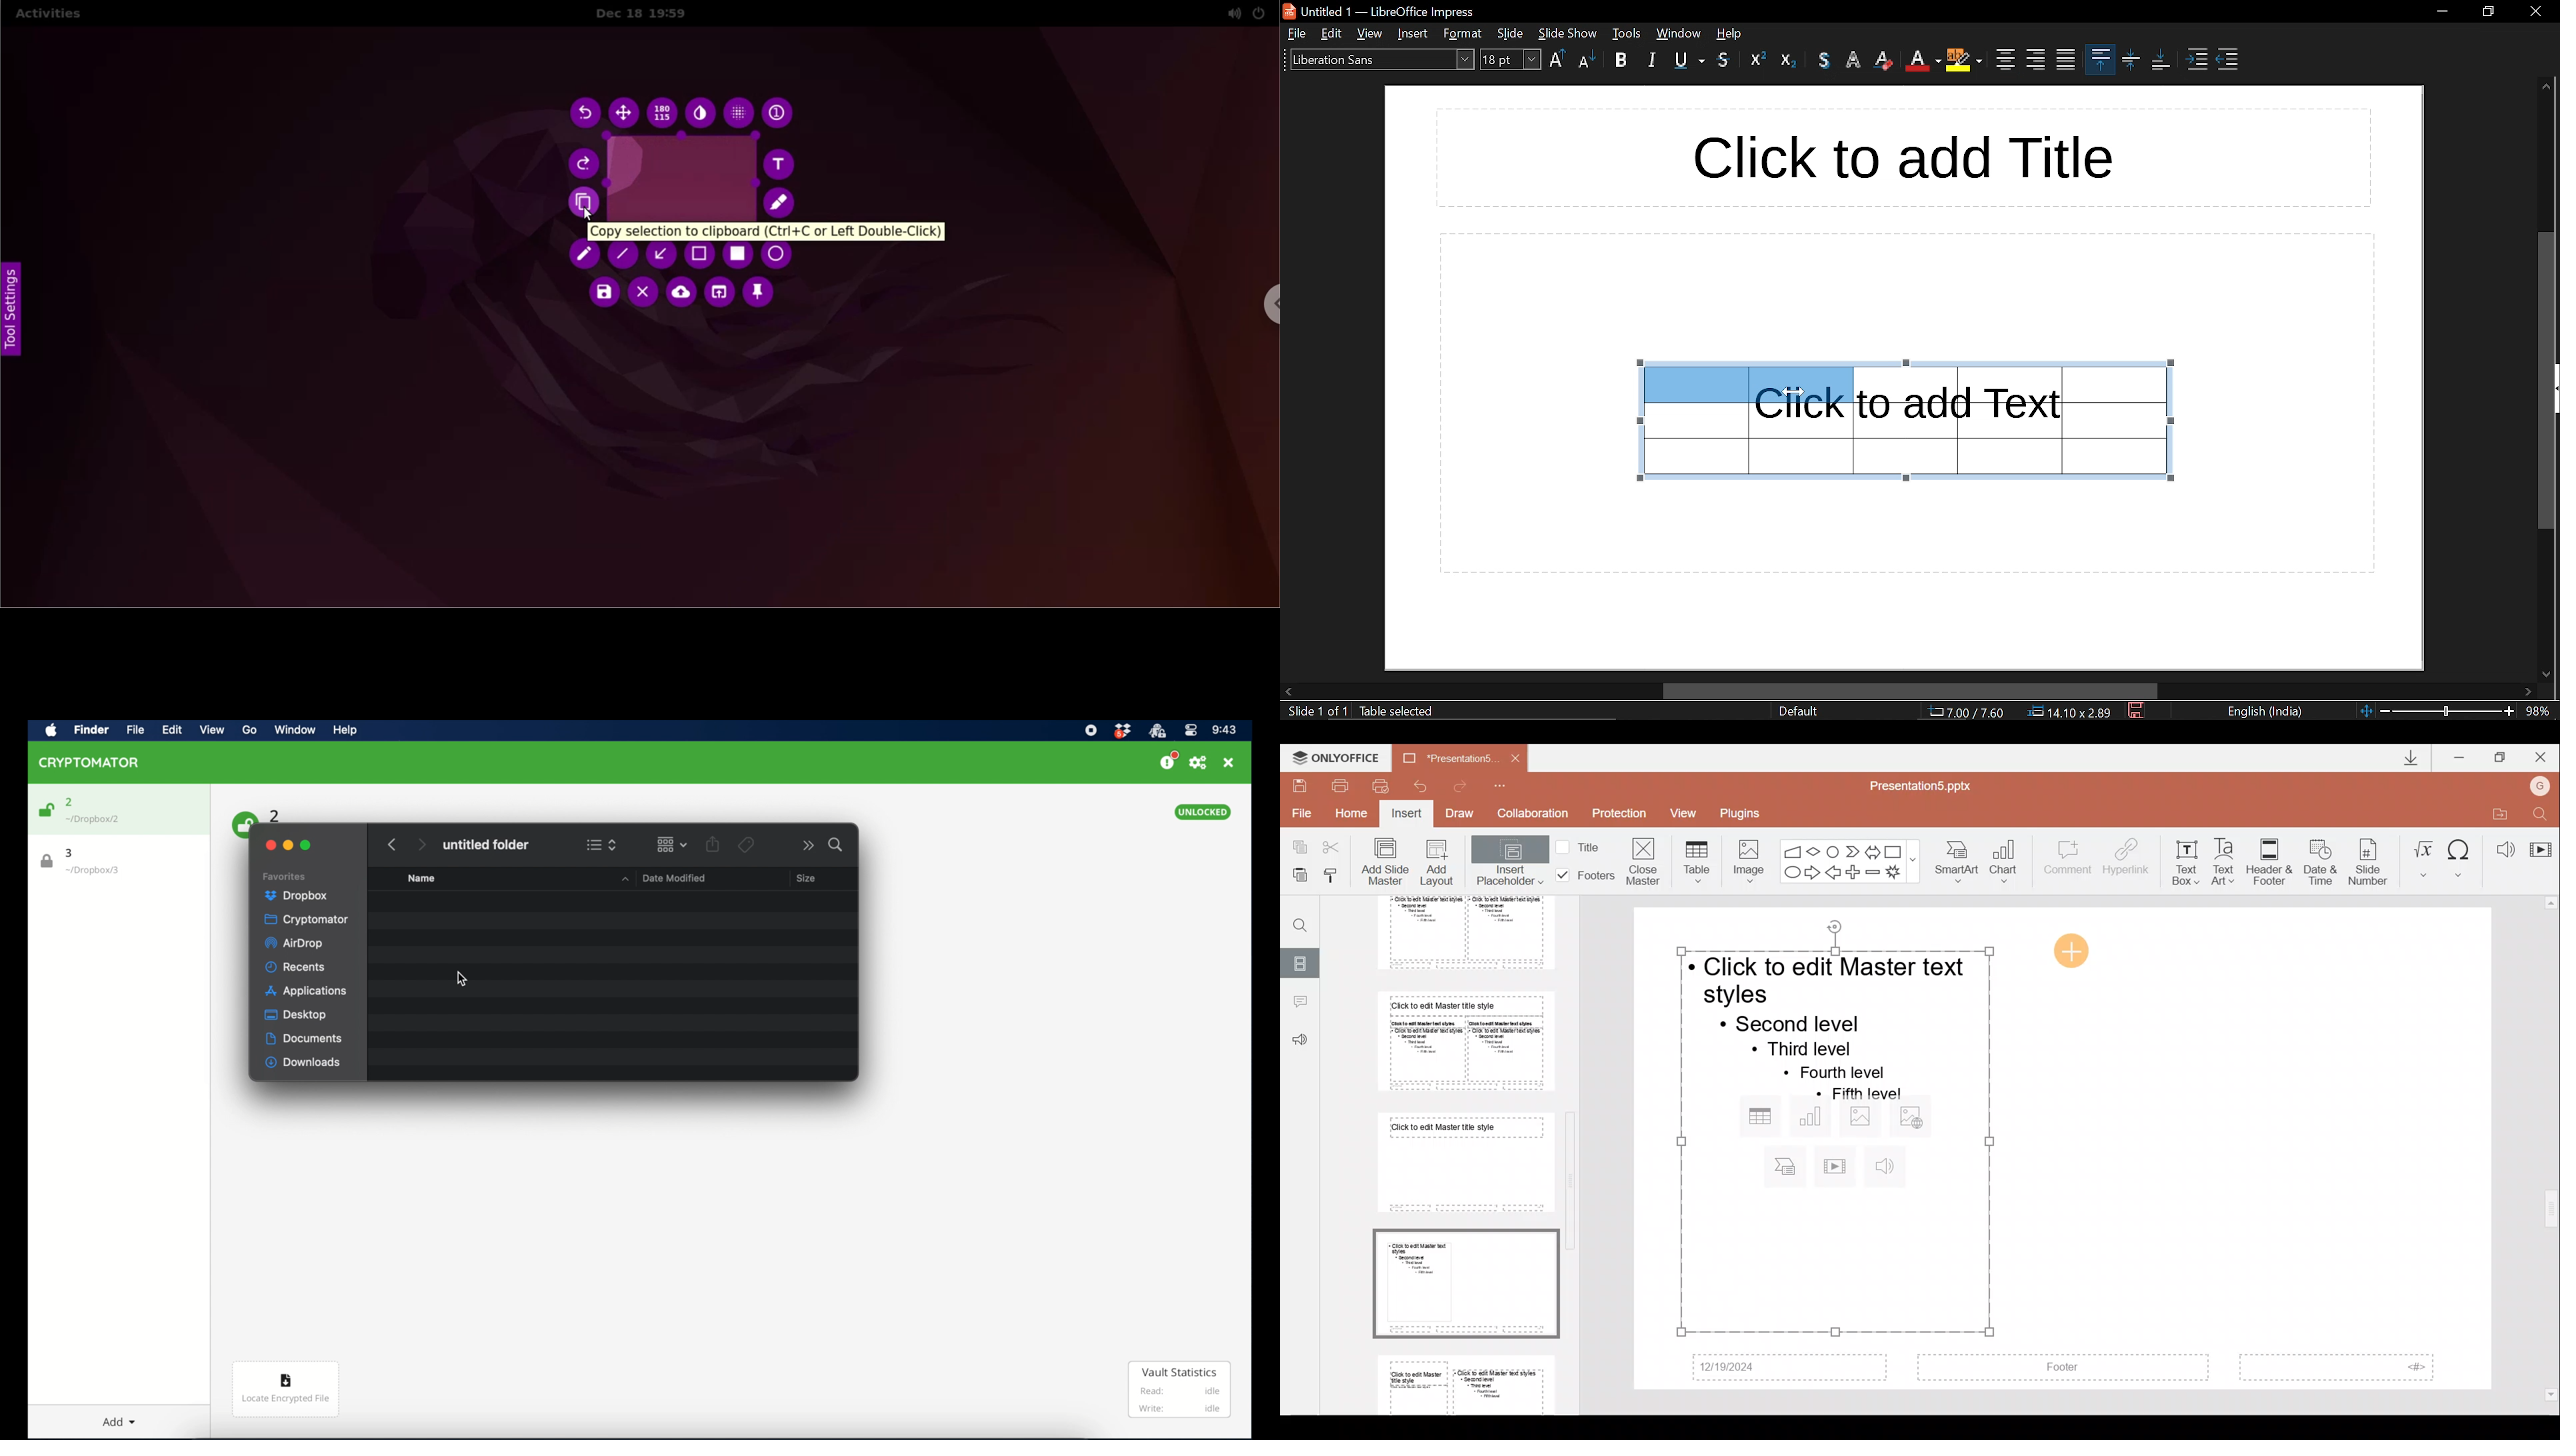 This screenshot has width=2576, height=1456. Describe the element at coordinates (805, 877) in the screenshot. I see `size` at that location.